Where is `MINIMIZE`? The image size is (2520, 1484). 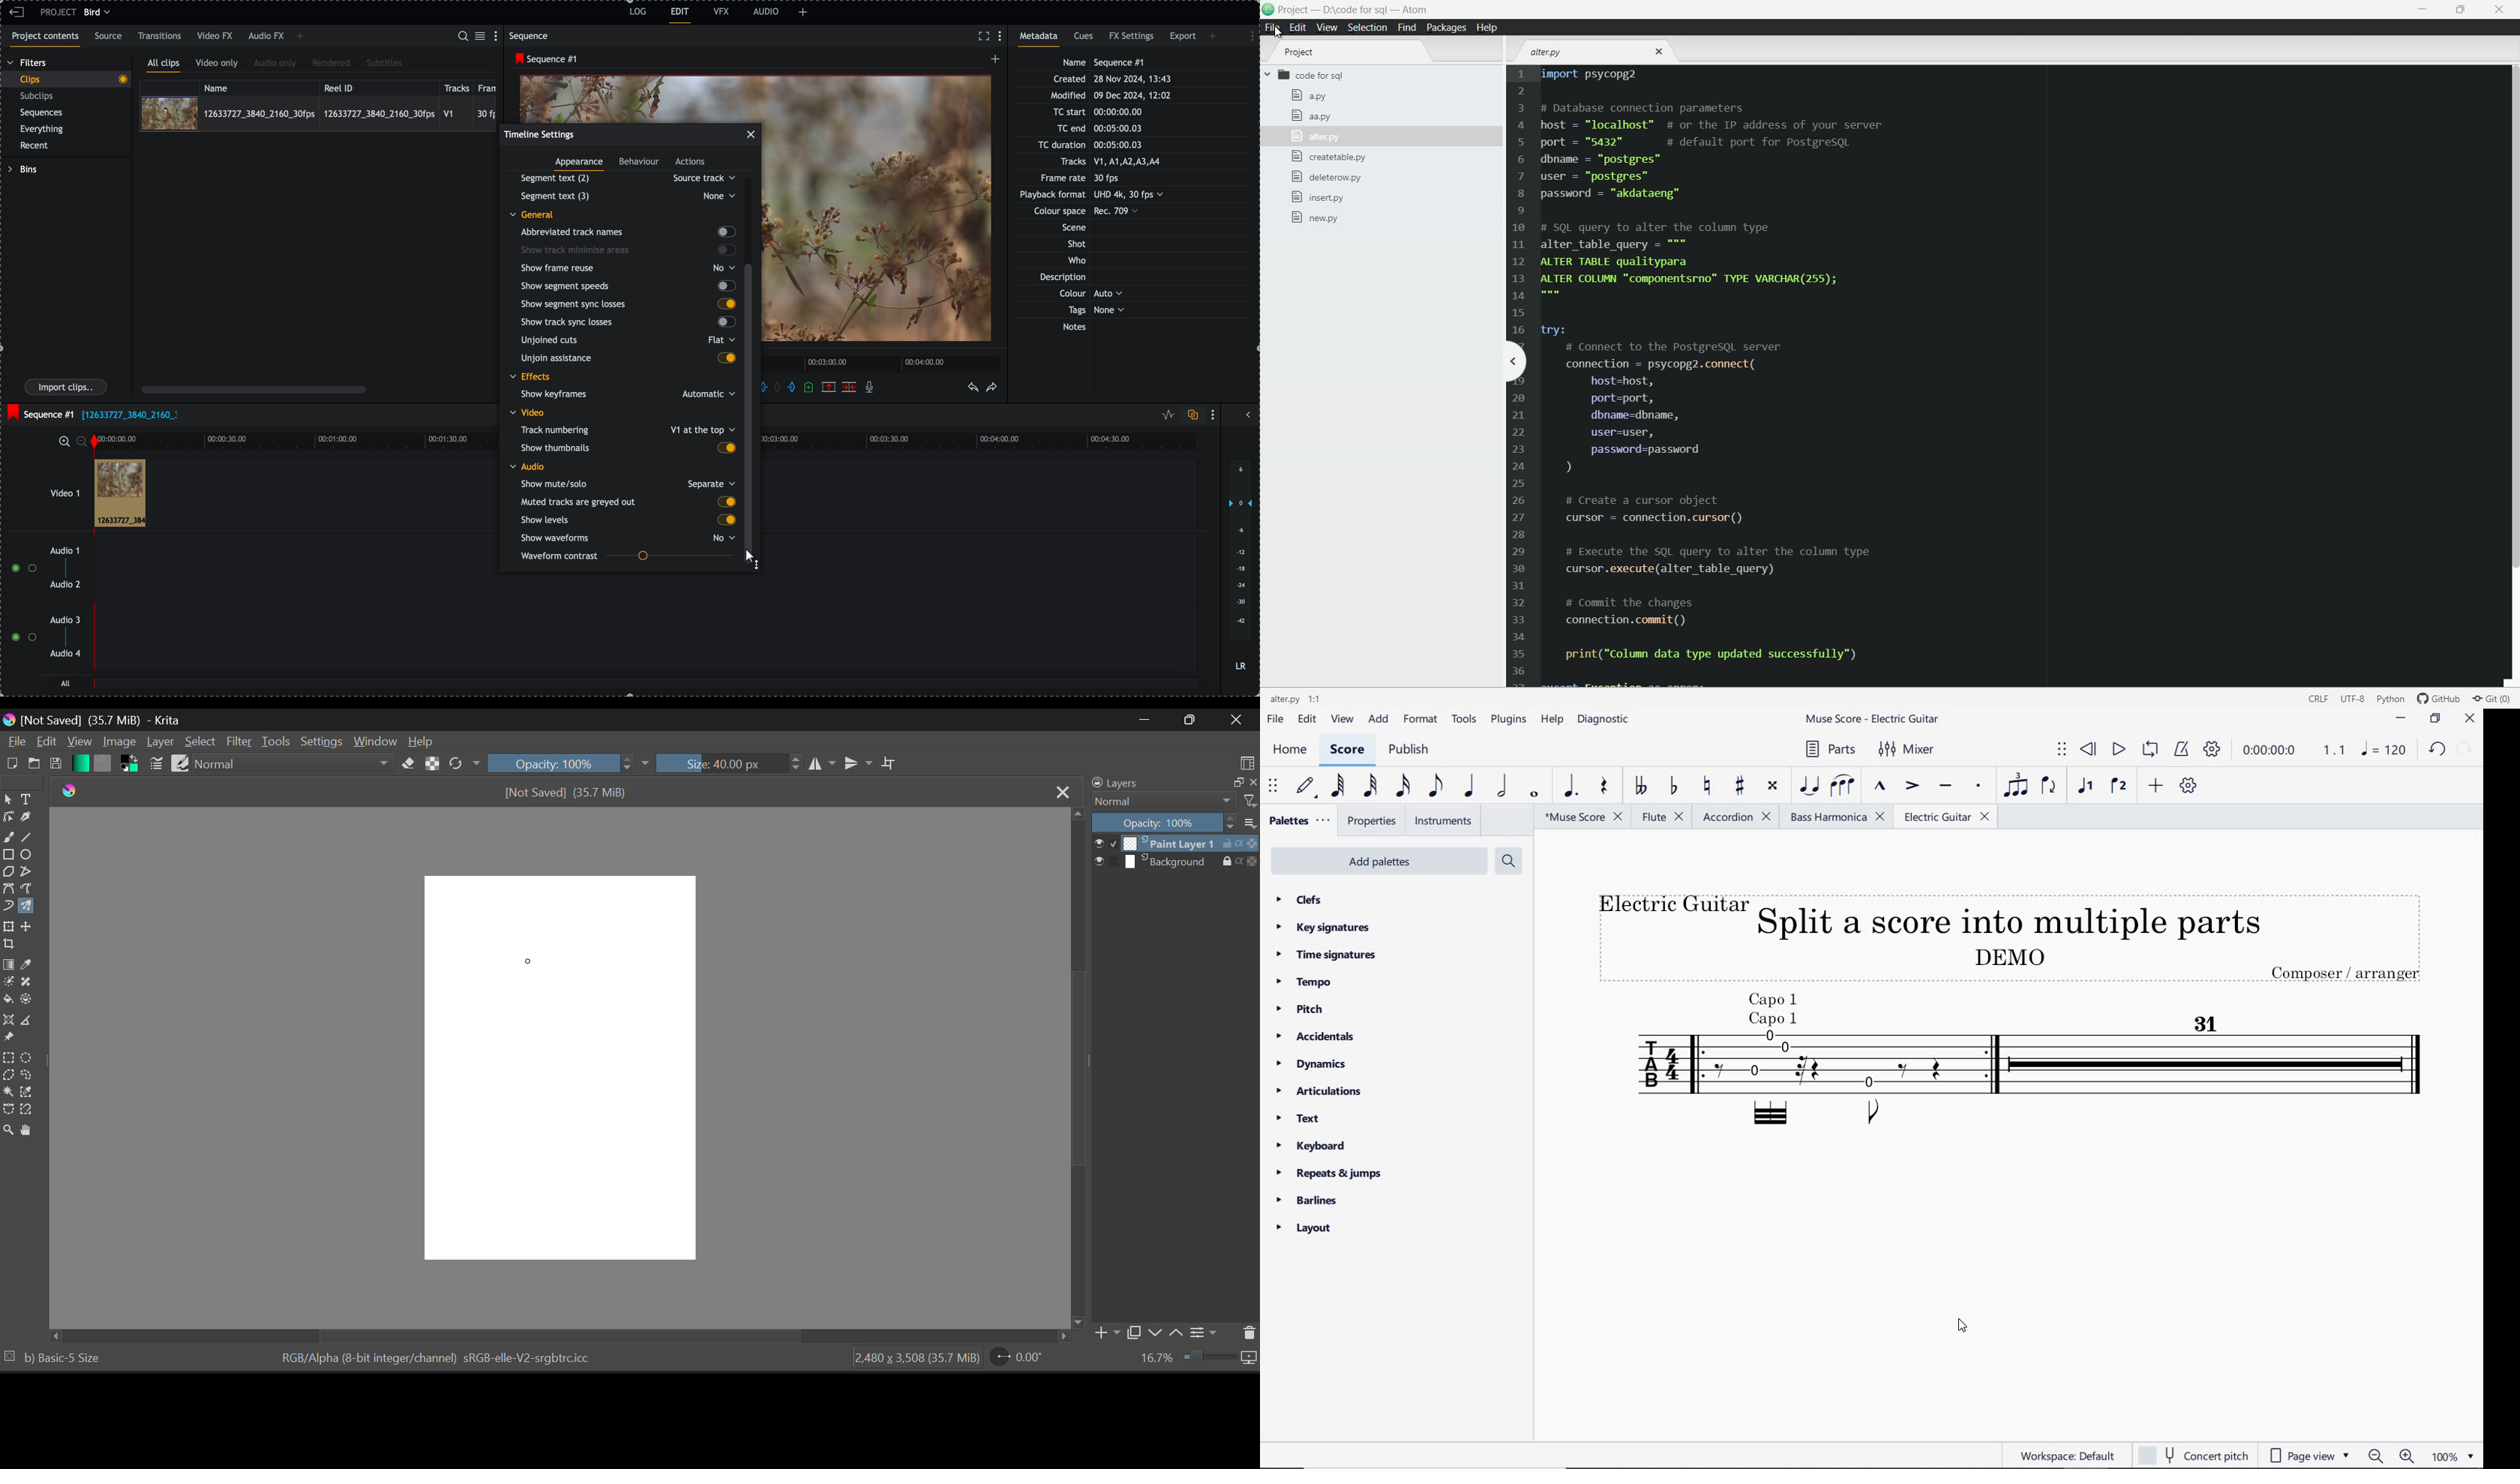 MINIMIZE is located at coordinates (2402, 720).